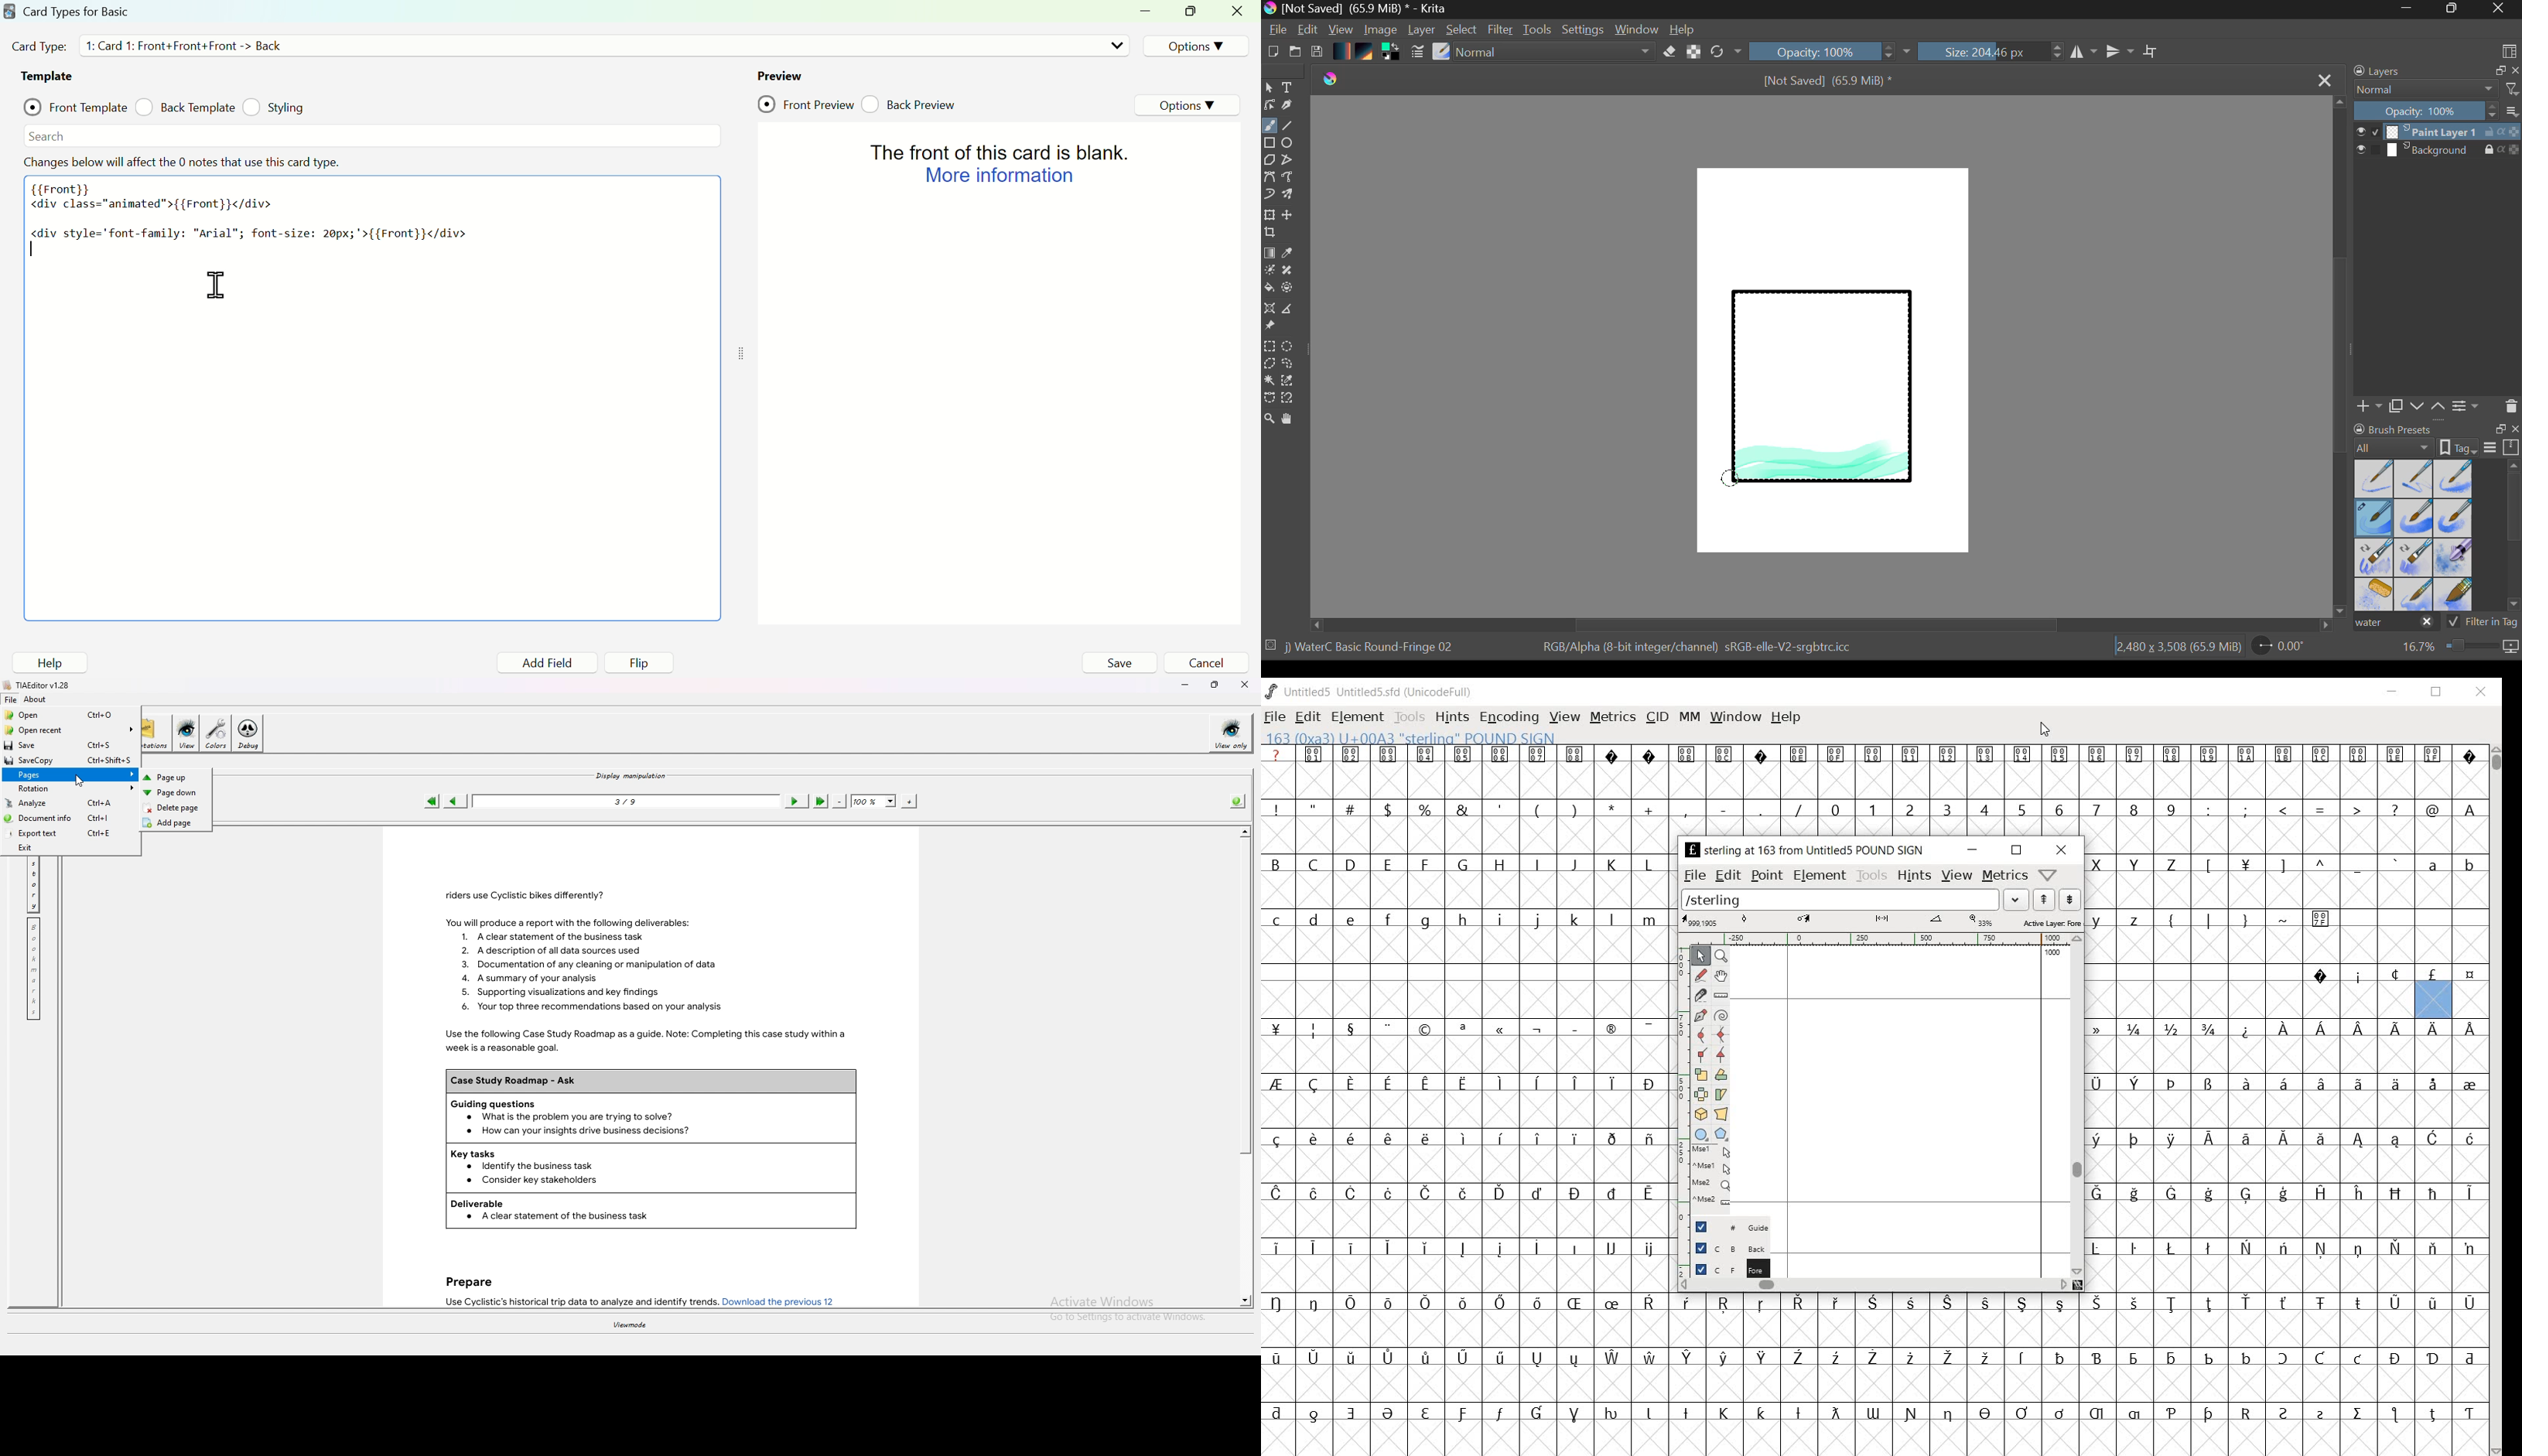 Image resolution: width=2548 pixels, height=1456 pixels. What do you see at coordinates (1649, 1196) in the screenshot?
I see `Symbol` at bounding box center [1649, 1196].